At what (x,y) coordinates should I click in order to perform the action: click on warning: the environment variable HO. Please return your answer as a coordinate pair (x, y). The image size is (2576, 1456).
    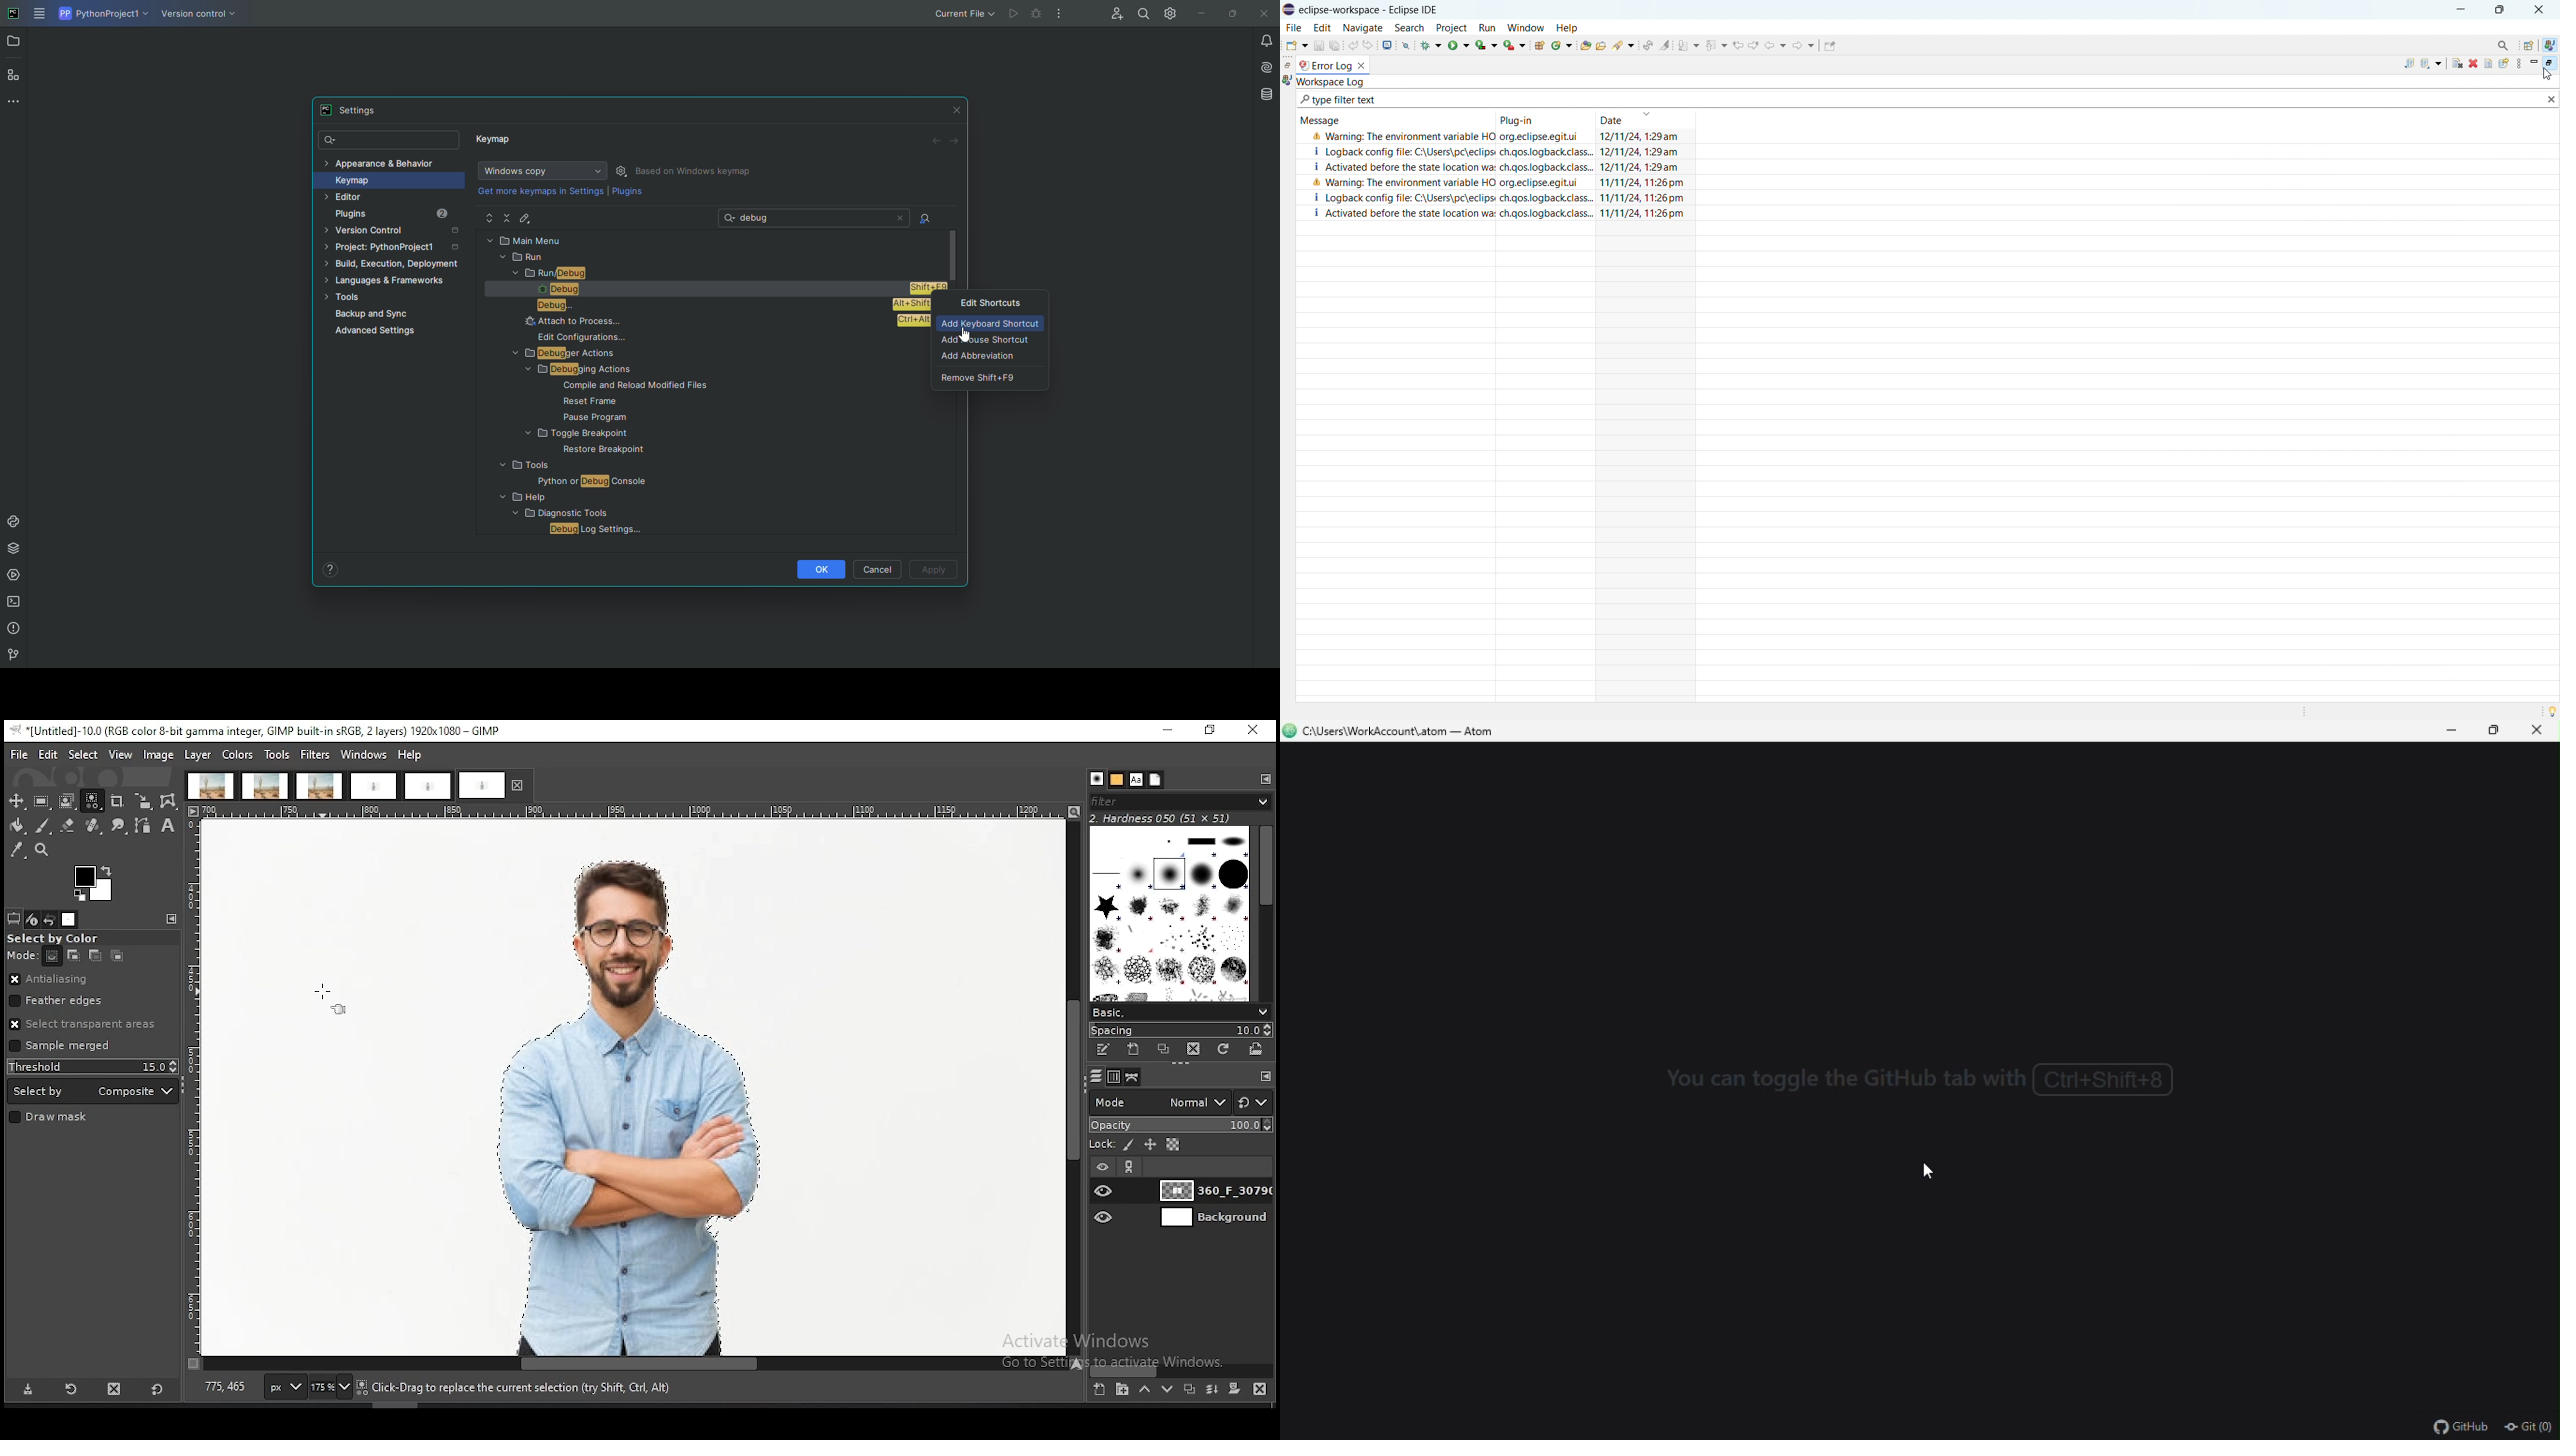
    Looking at the image, I should click on (1403, 136).